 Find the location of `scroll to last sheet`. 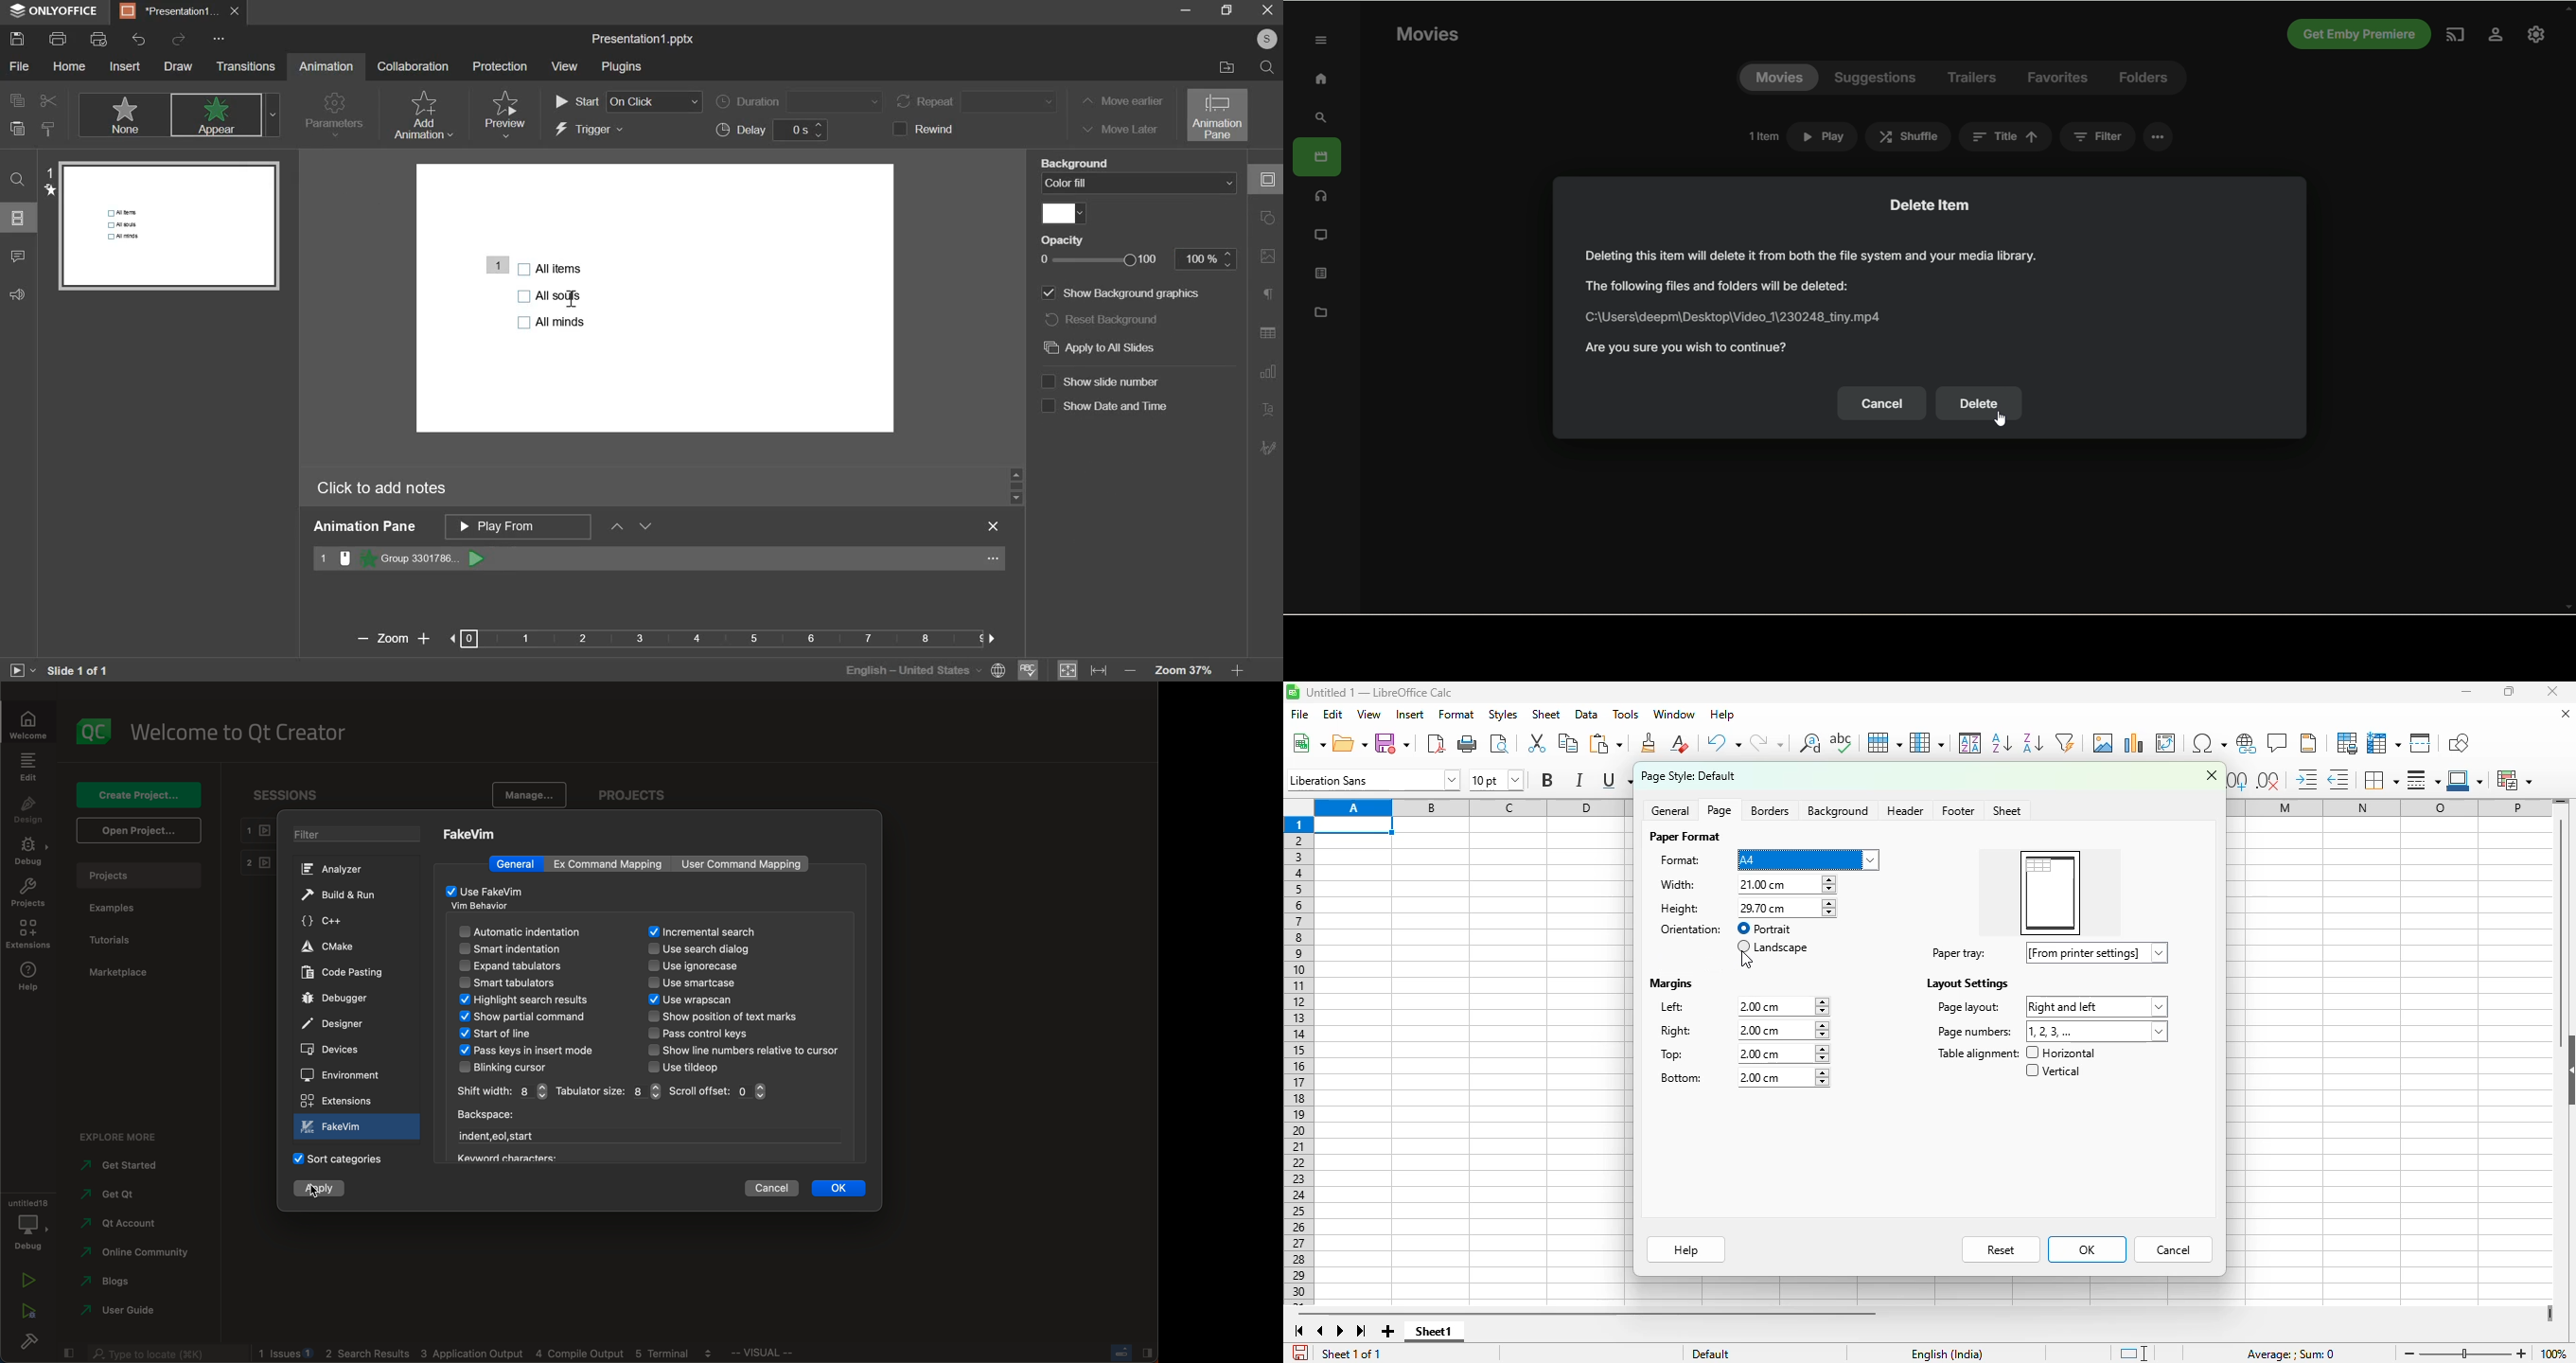

scroll to last sheet is located at coordinates (1362, 1331).